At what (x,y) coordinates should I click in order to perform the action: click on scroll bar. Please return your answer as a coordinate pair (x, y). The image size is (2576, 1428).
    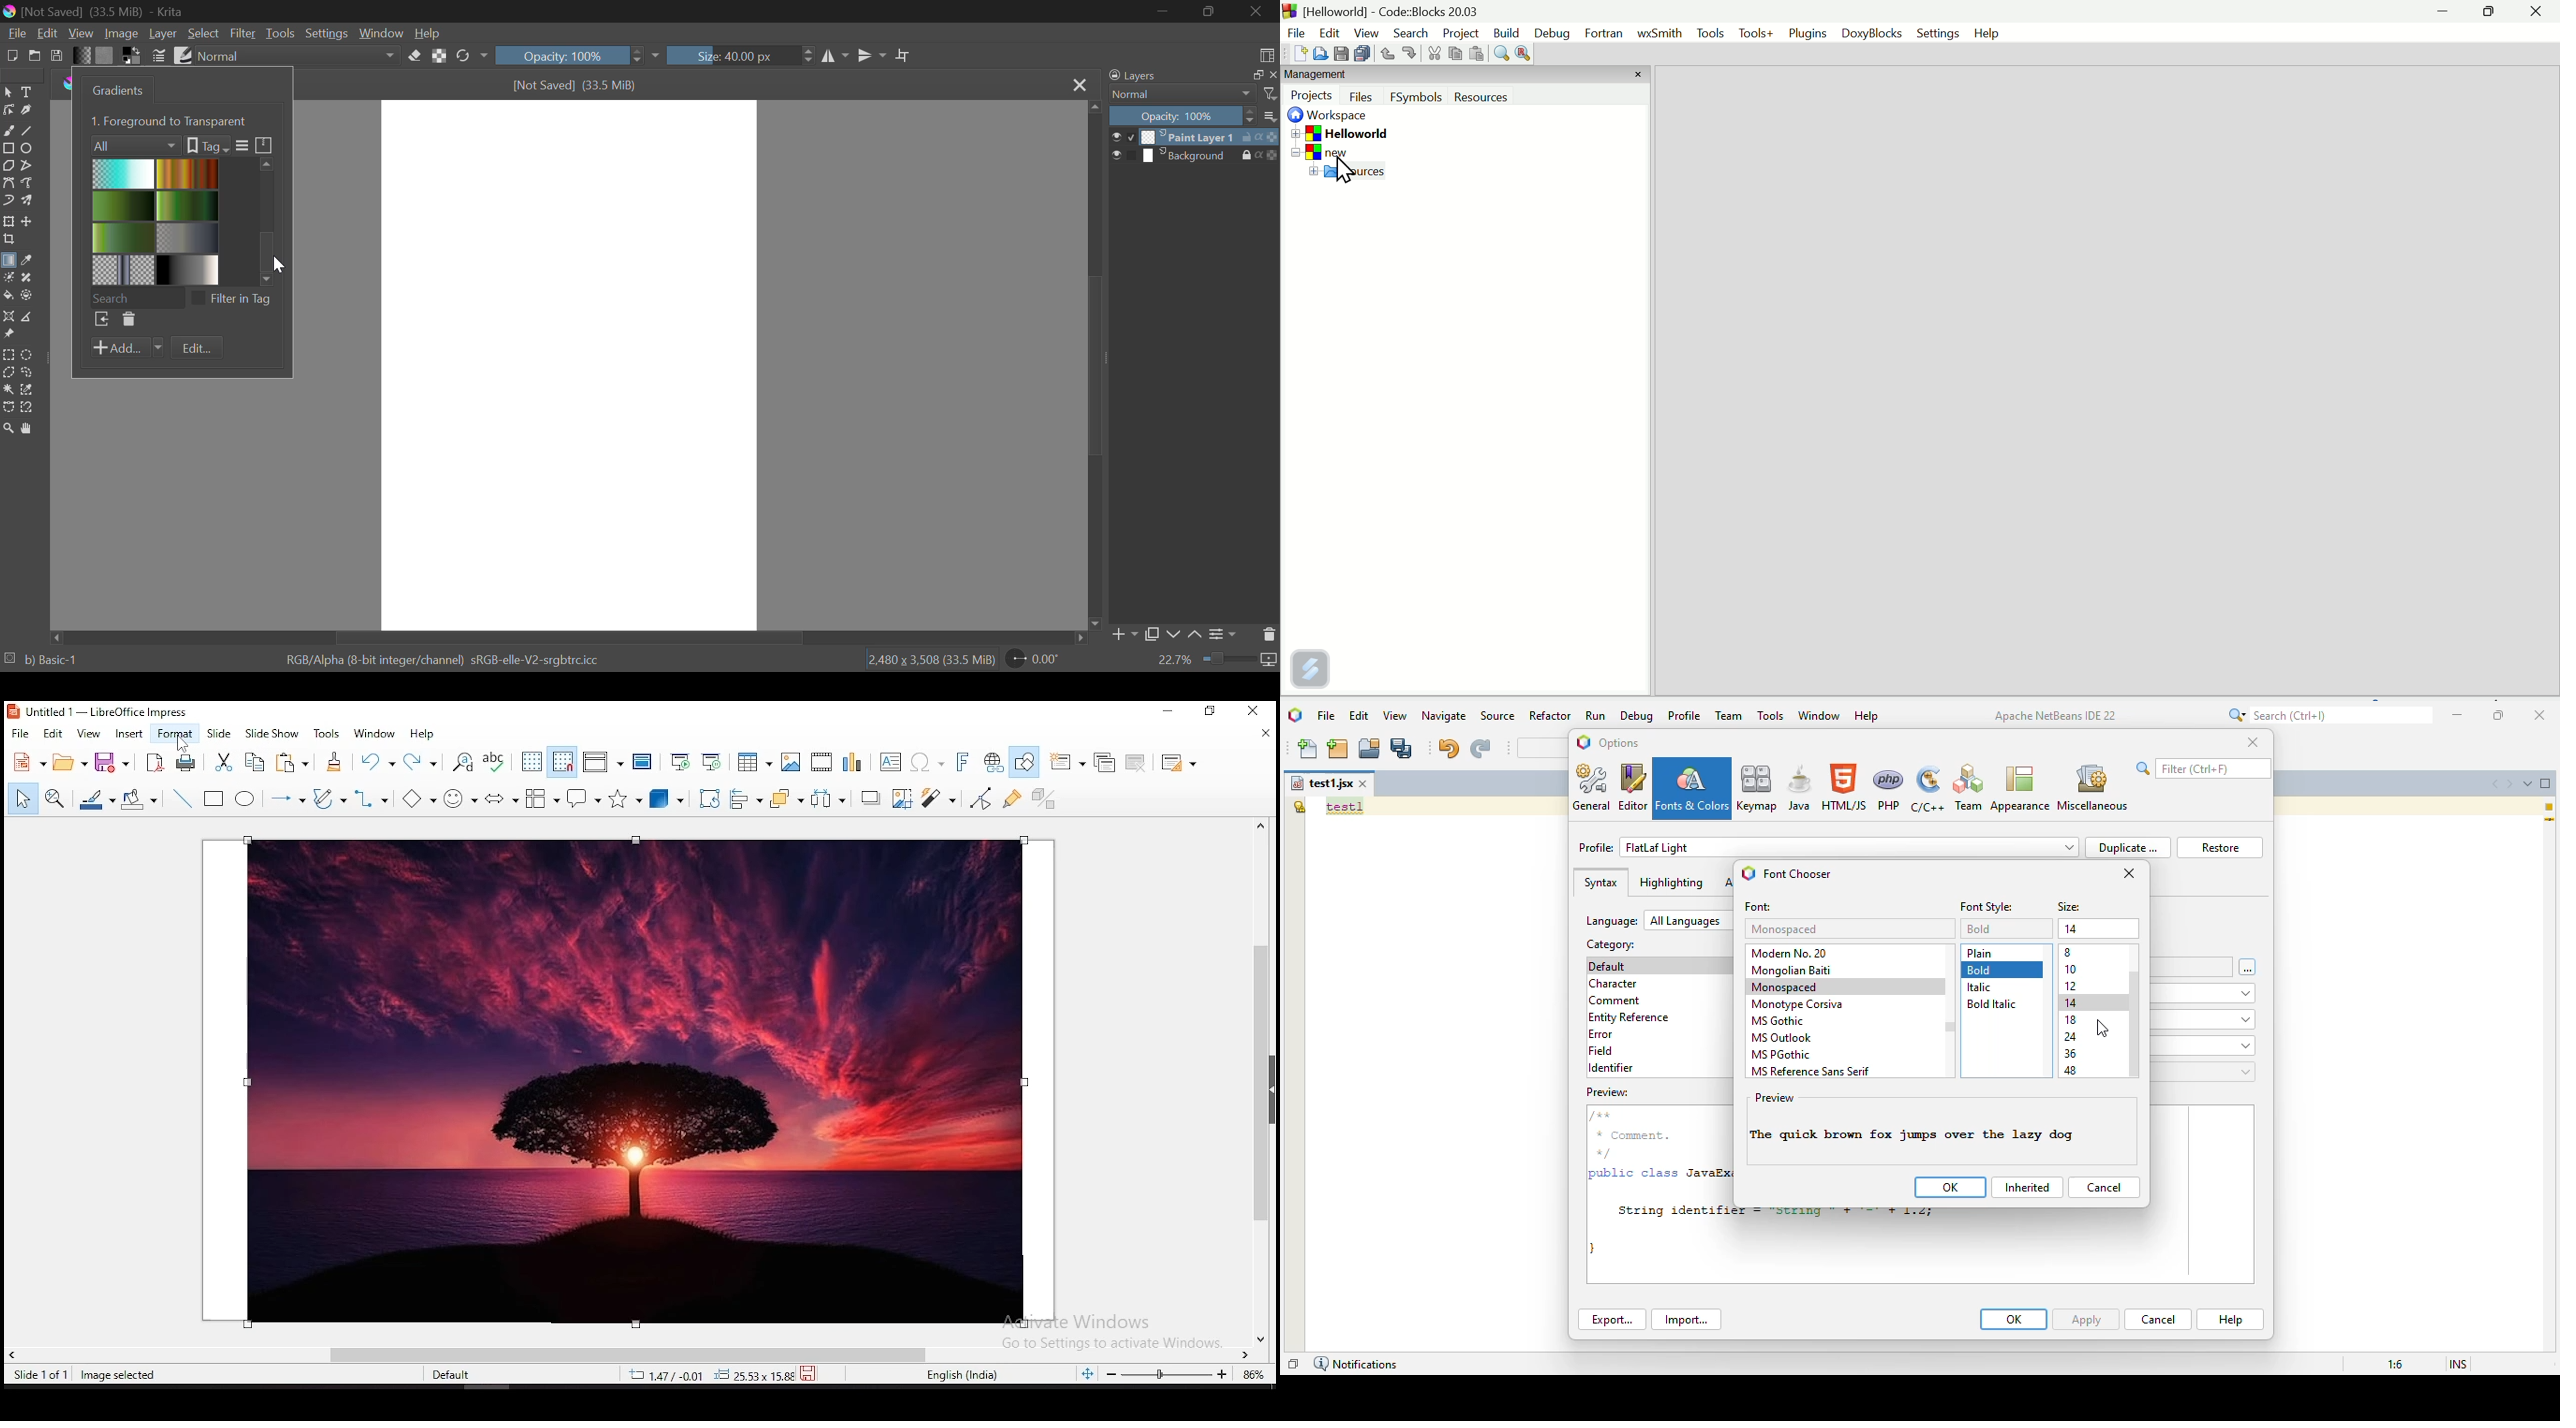
    Looking at the image, I should click on (1267, 1081).